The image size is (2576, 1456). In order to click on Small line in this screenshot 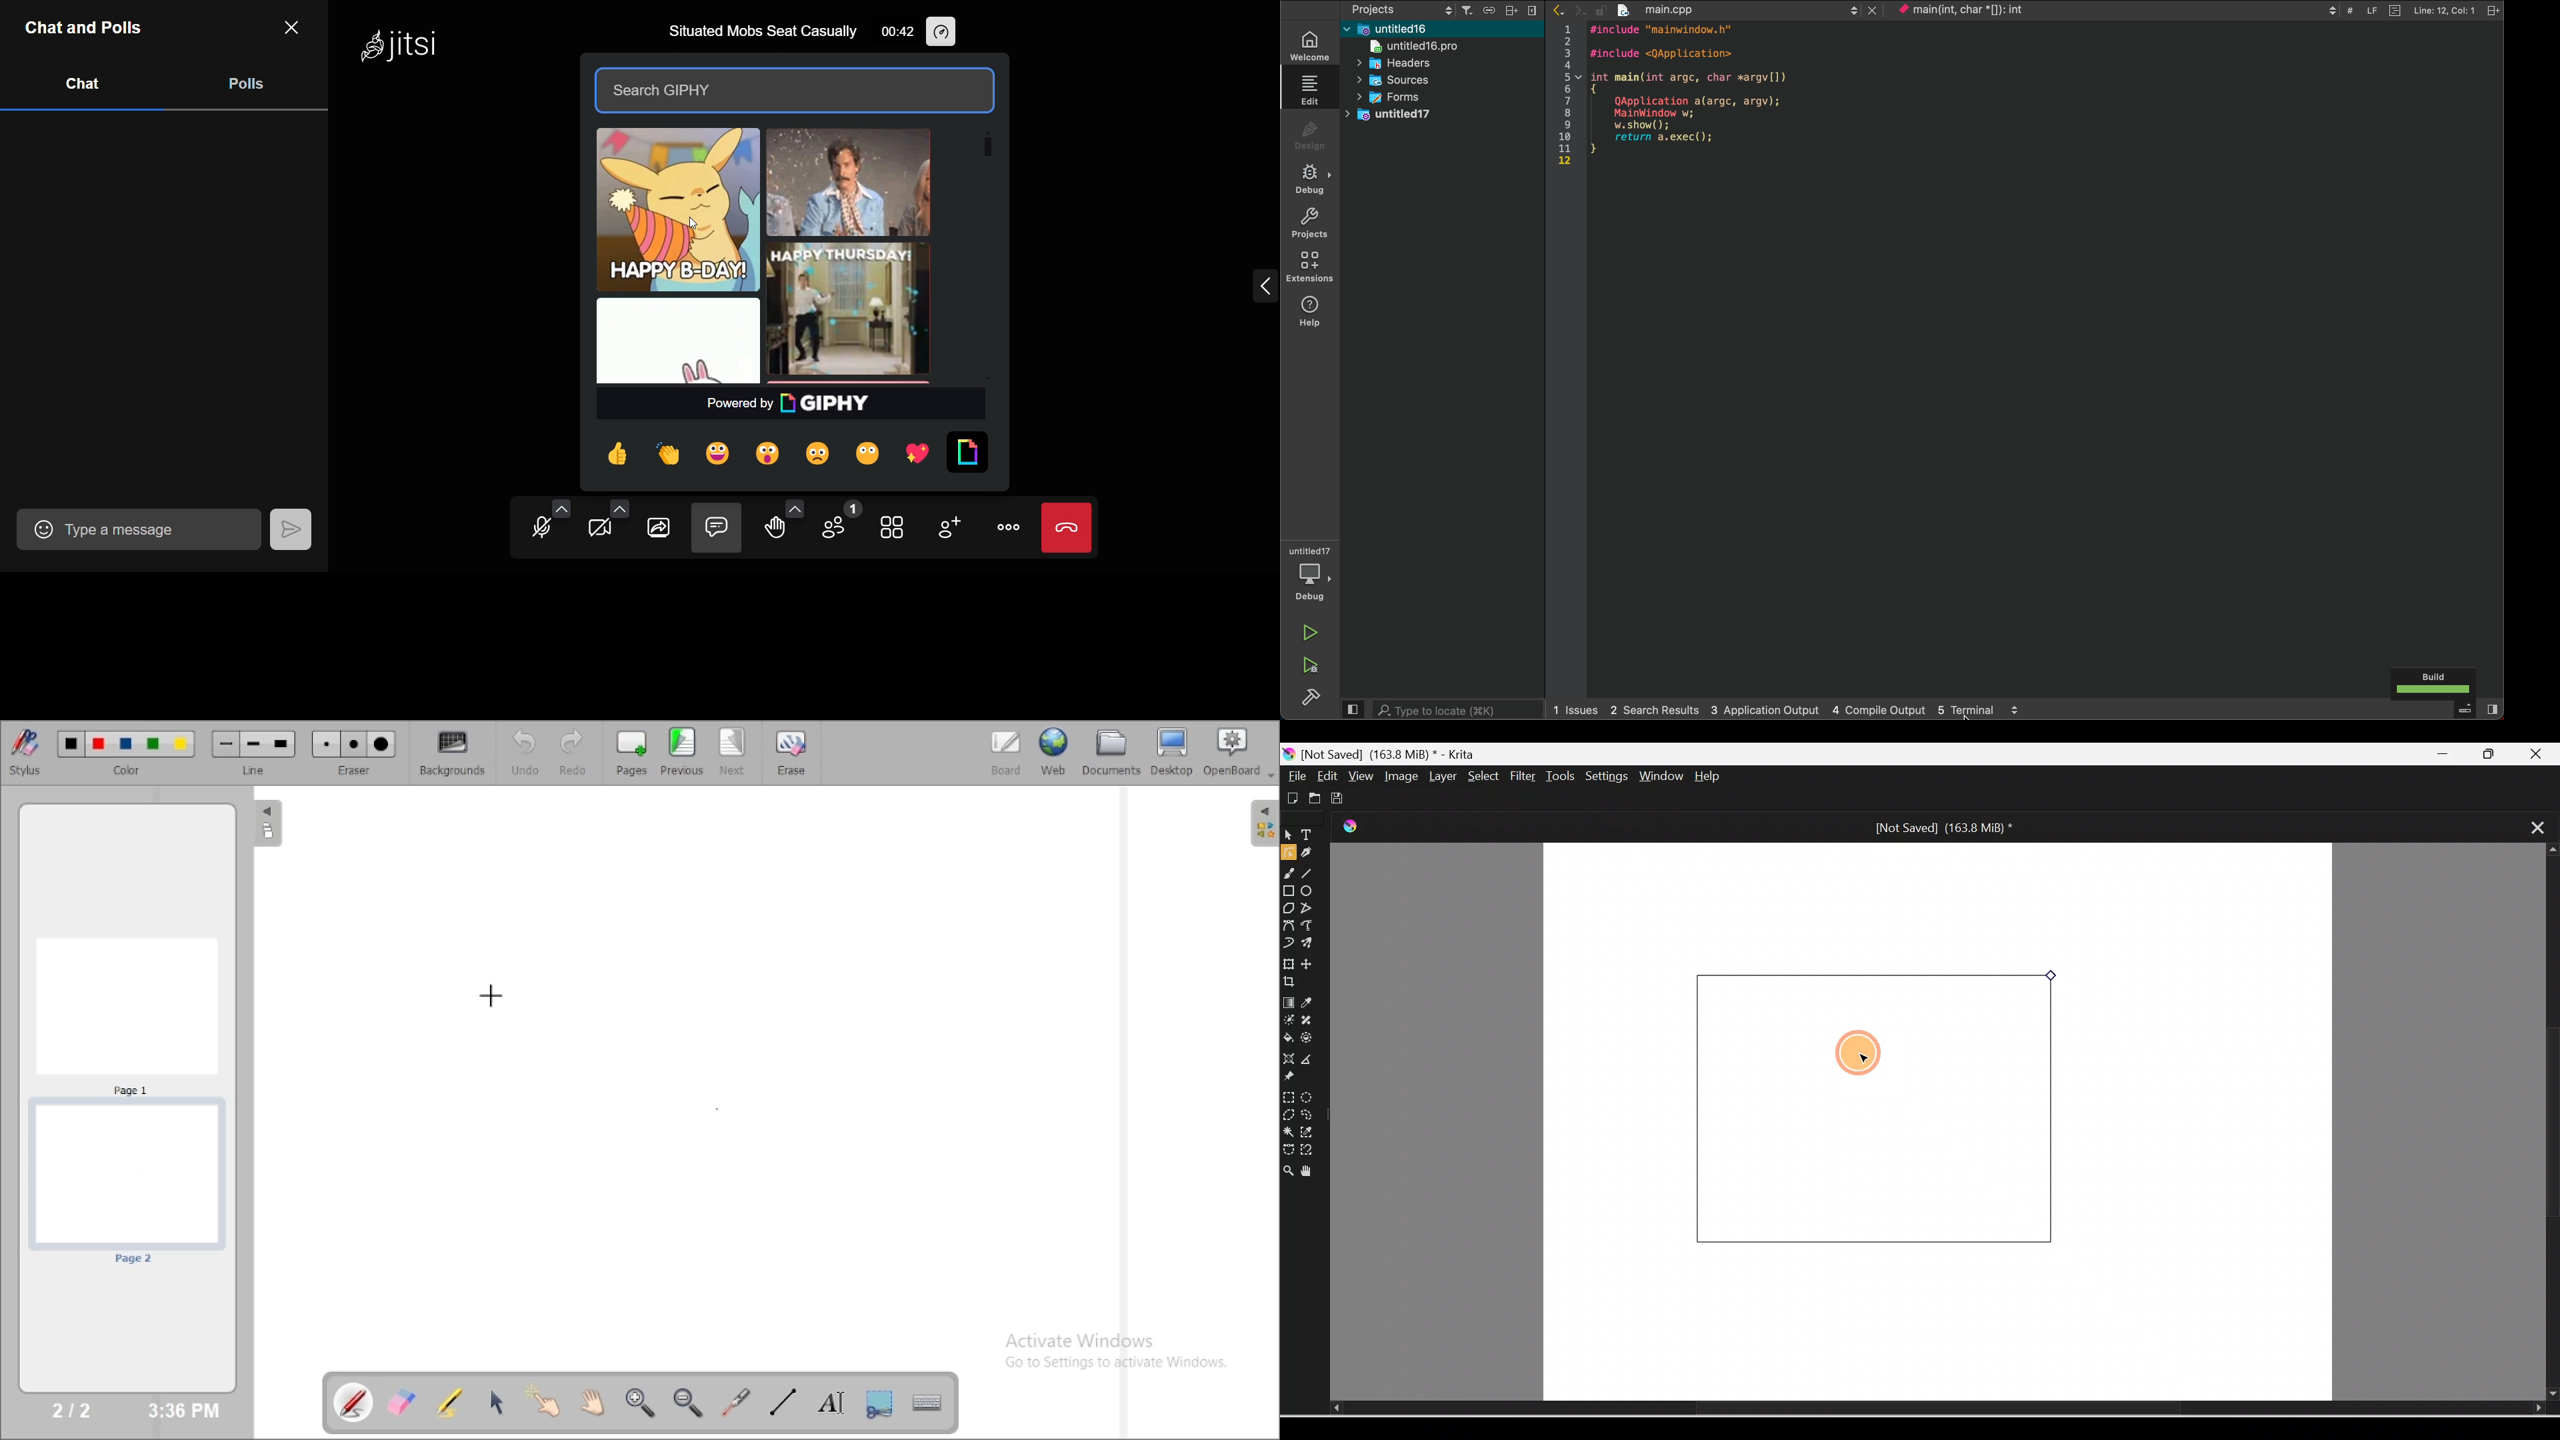, I will do `click(226, 744)`.